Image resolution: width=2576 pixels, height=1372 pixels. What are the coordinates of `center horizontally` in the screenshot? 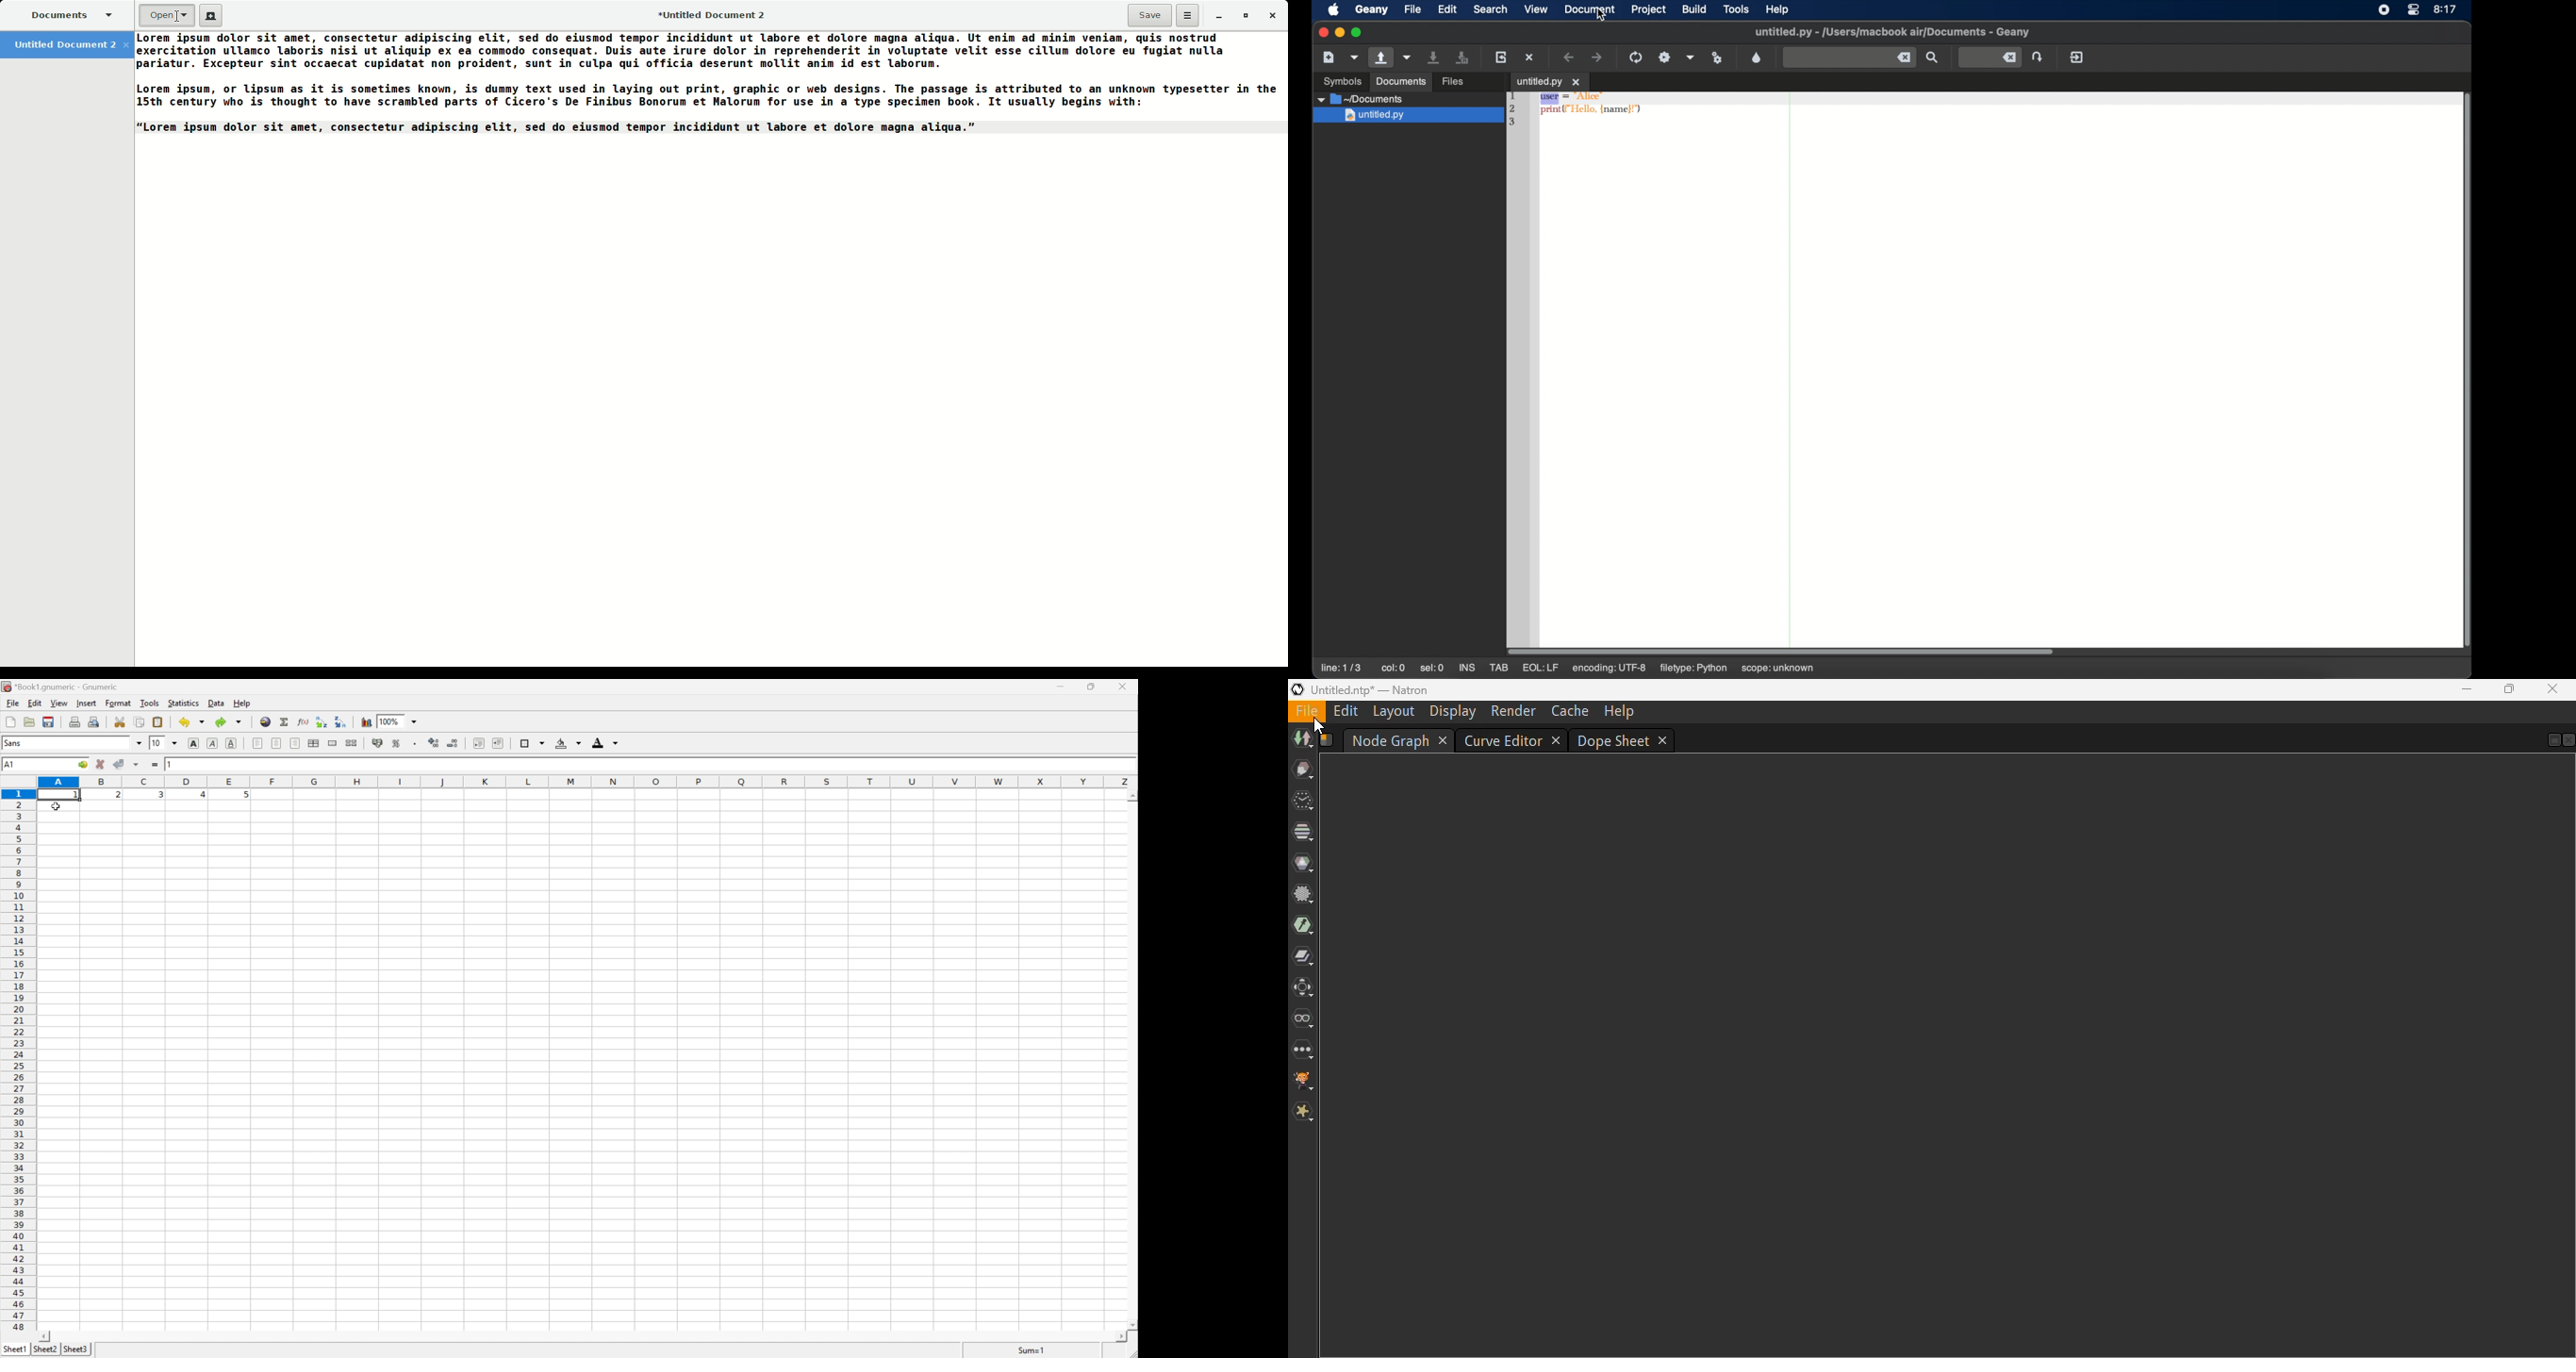 It's located at (278, 742).